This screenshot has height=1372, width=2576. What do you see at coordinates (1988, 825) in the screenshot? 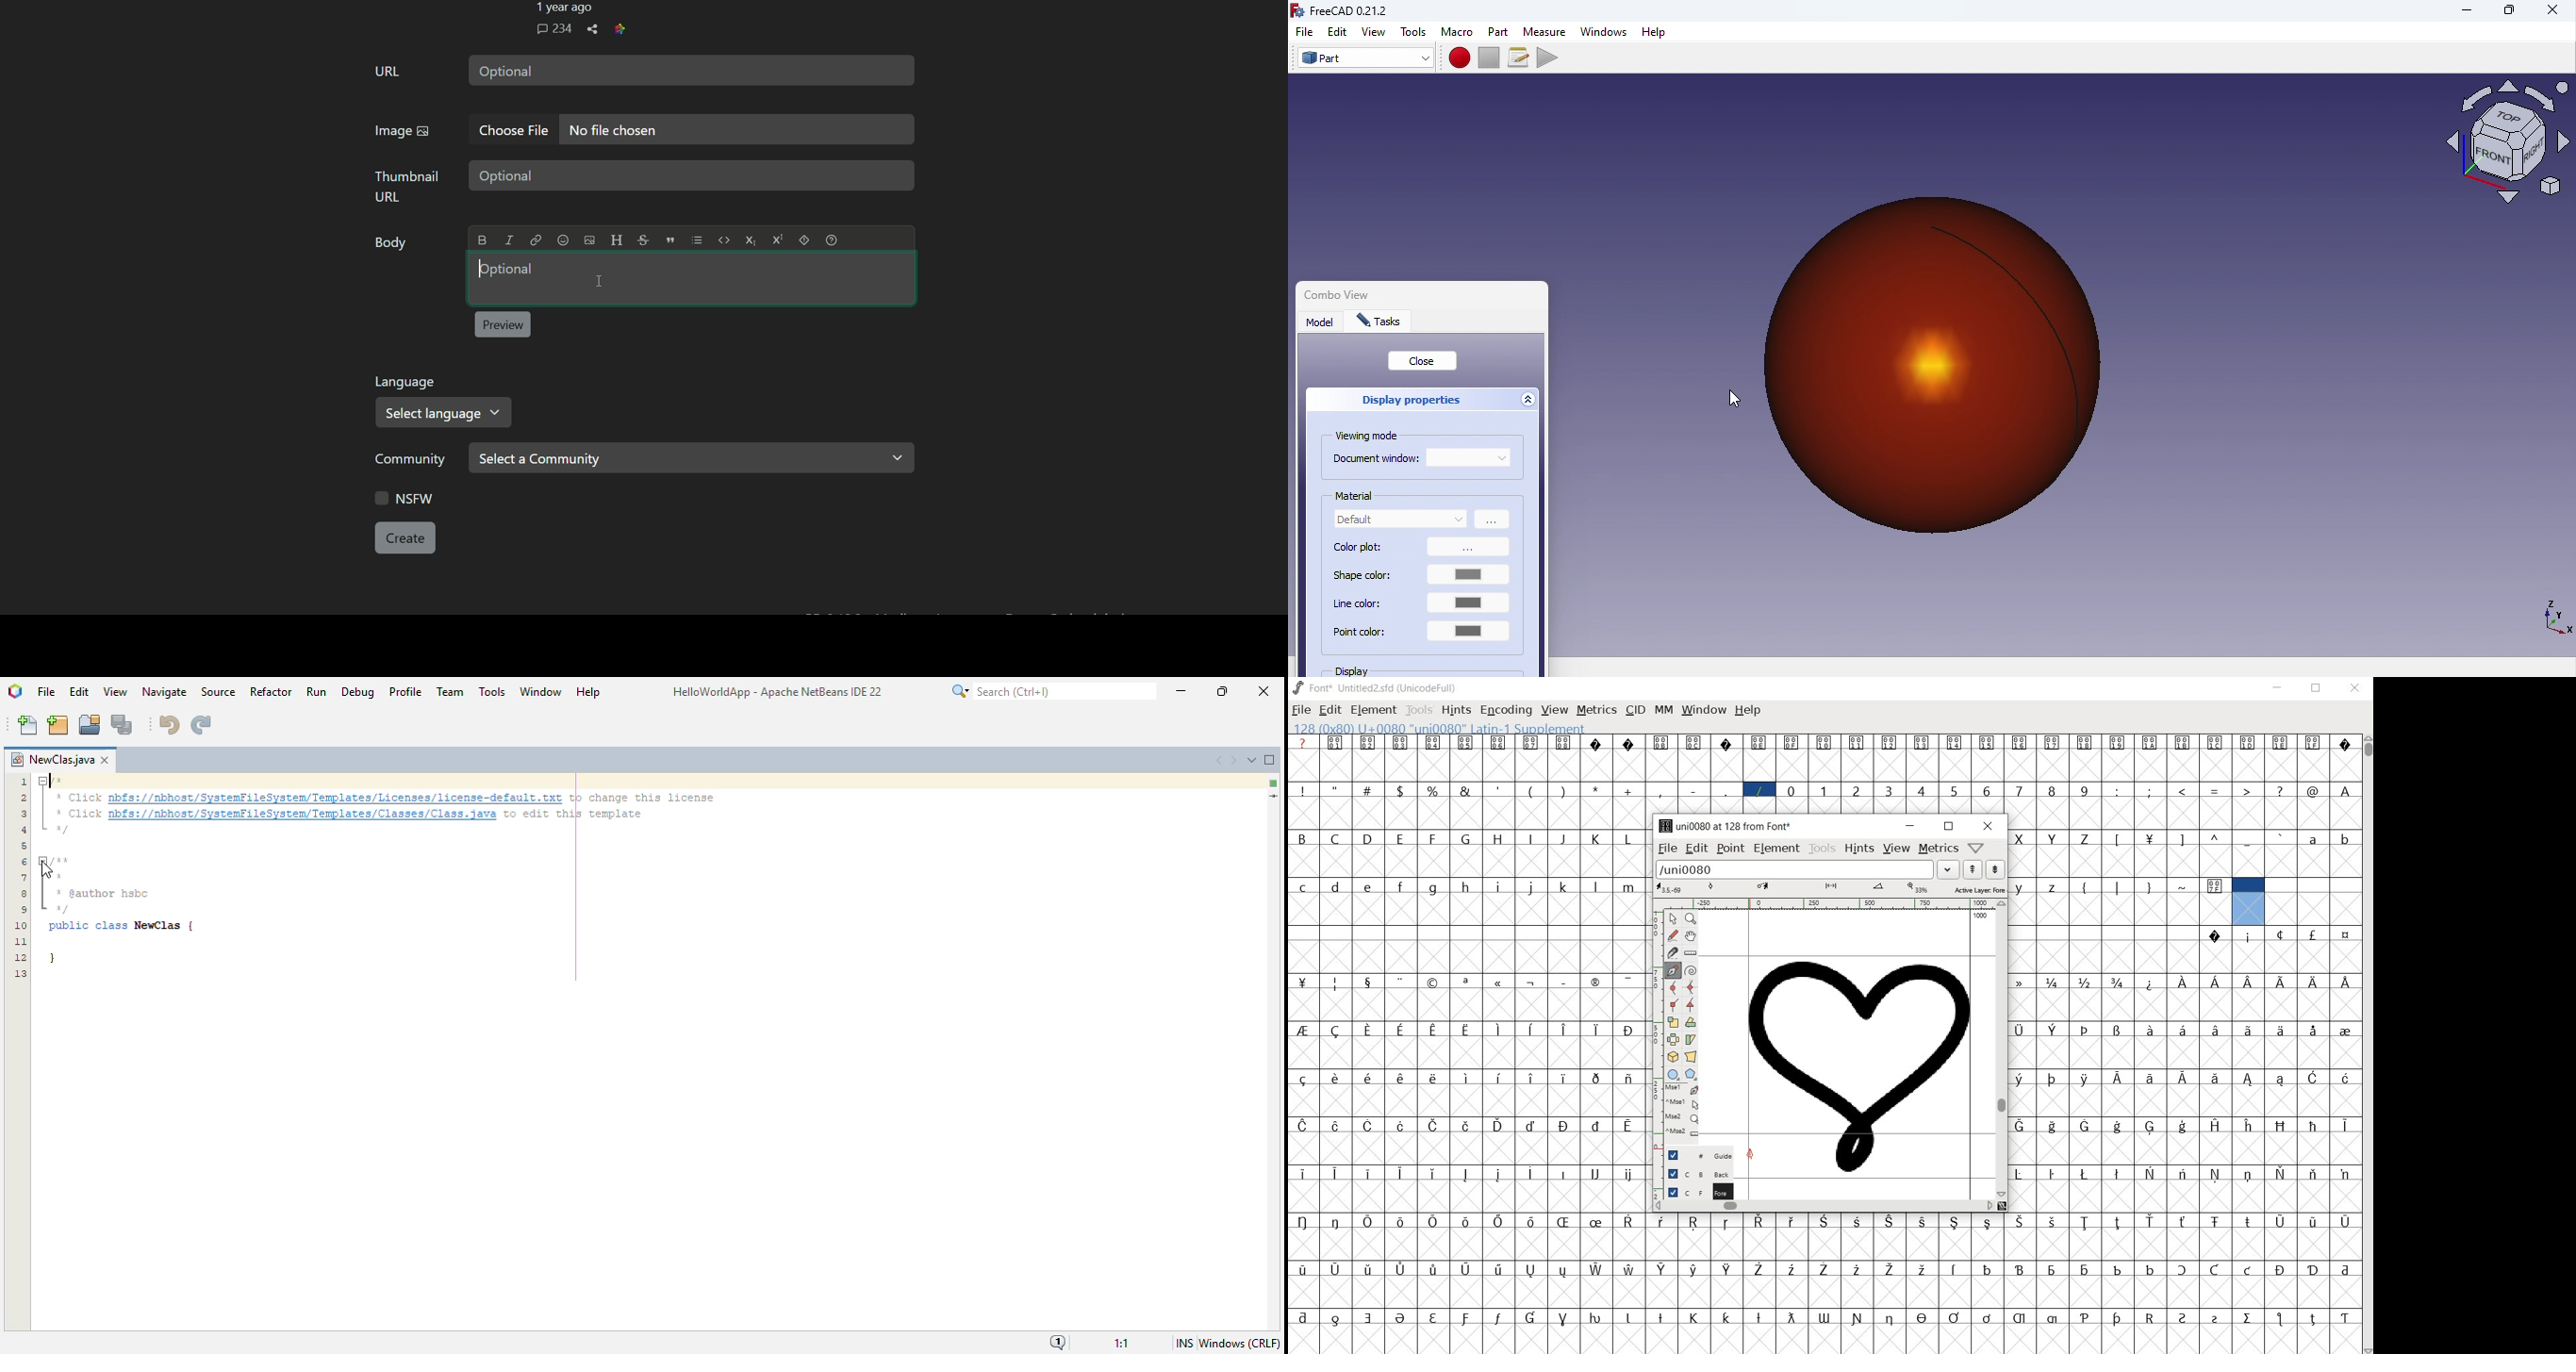
I see `close` at bounding box center [1988, 825].